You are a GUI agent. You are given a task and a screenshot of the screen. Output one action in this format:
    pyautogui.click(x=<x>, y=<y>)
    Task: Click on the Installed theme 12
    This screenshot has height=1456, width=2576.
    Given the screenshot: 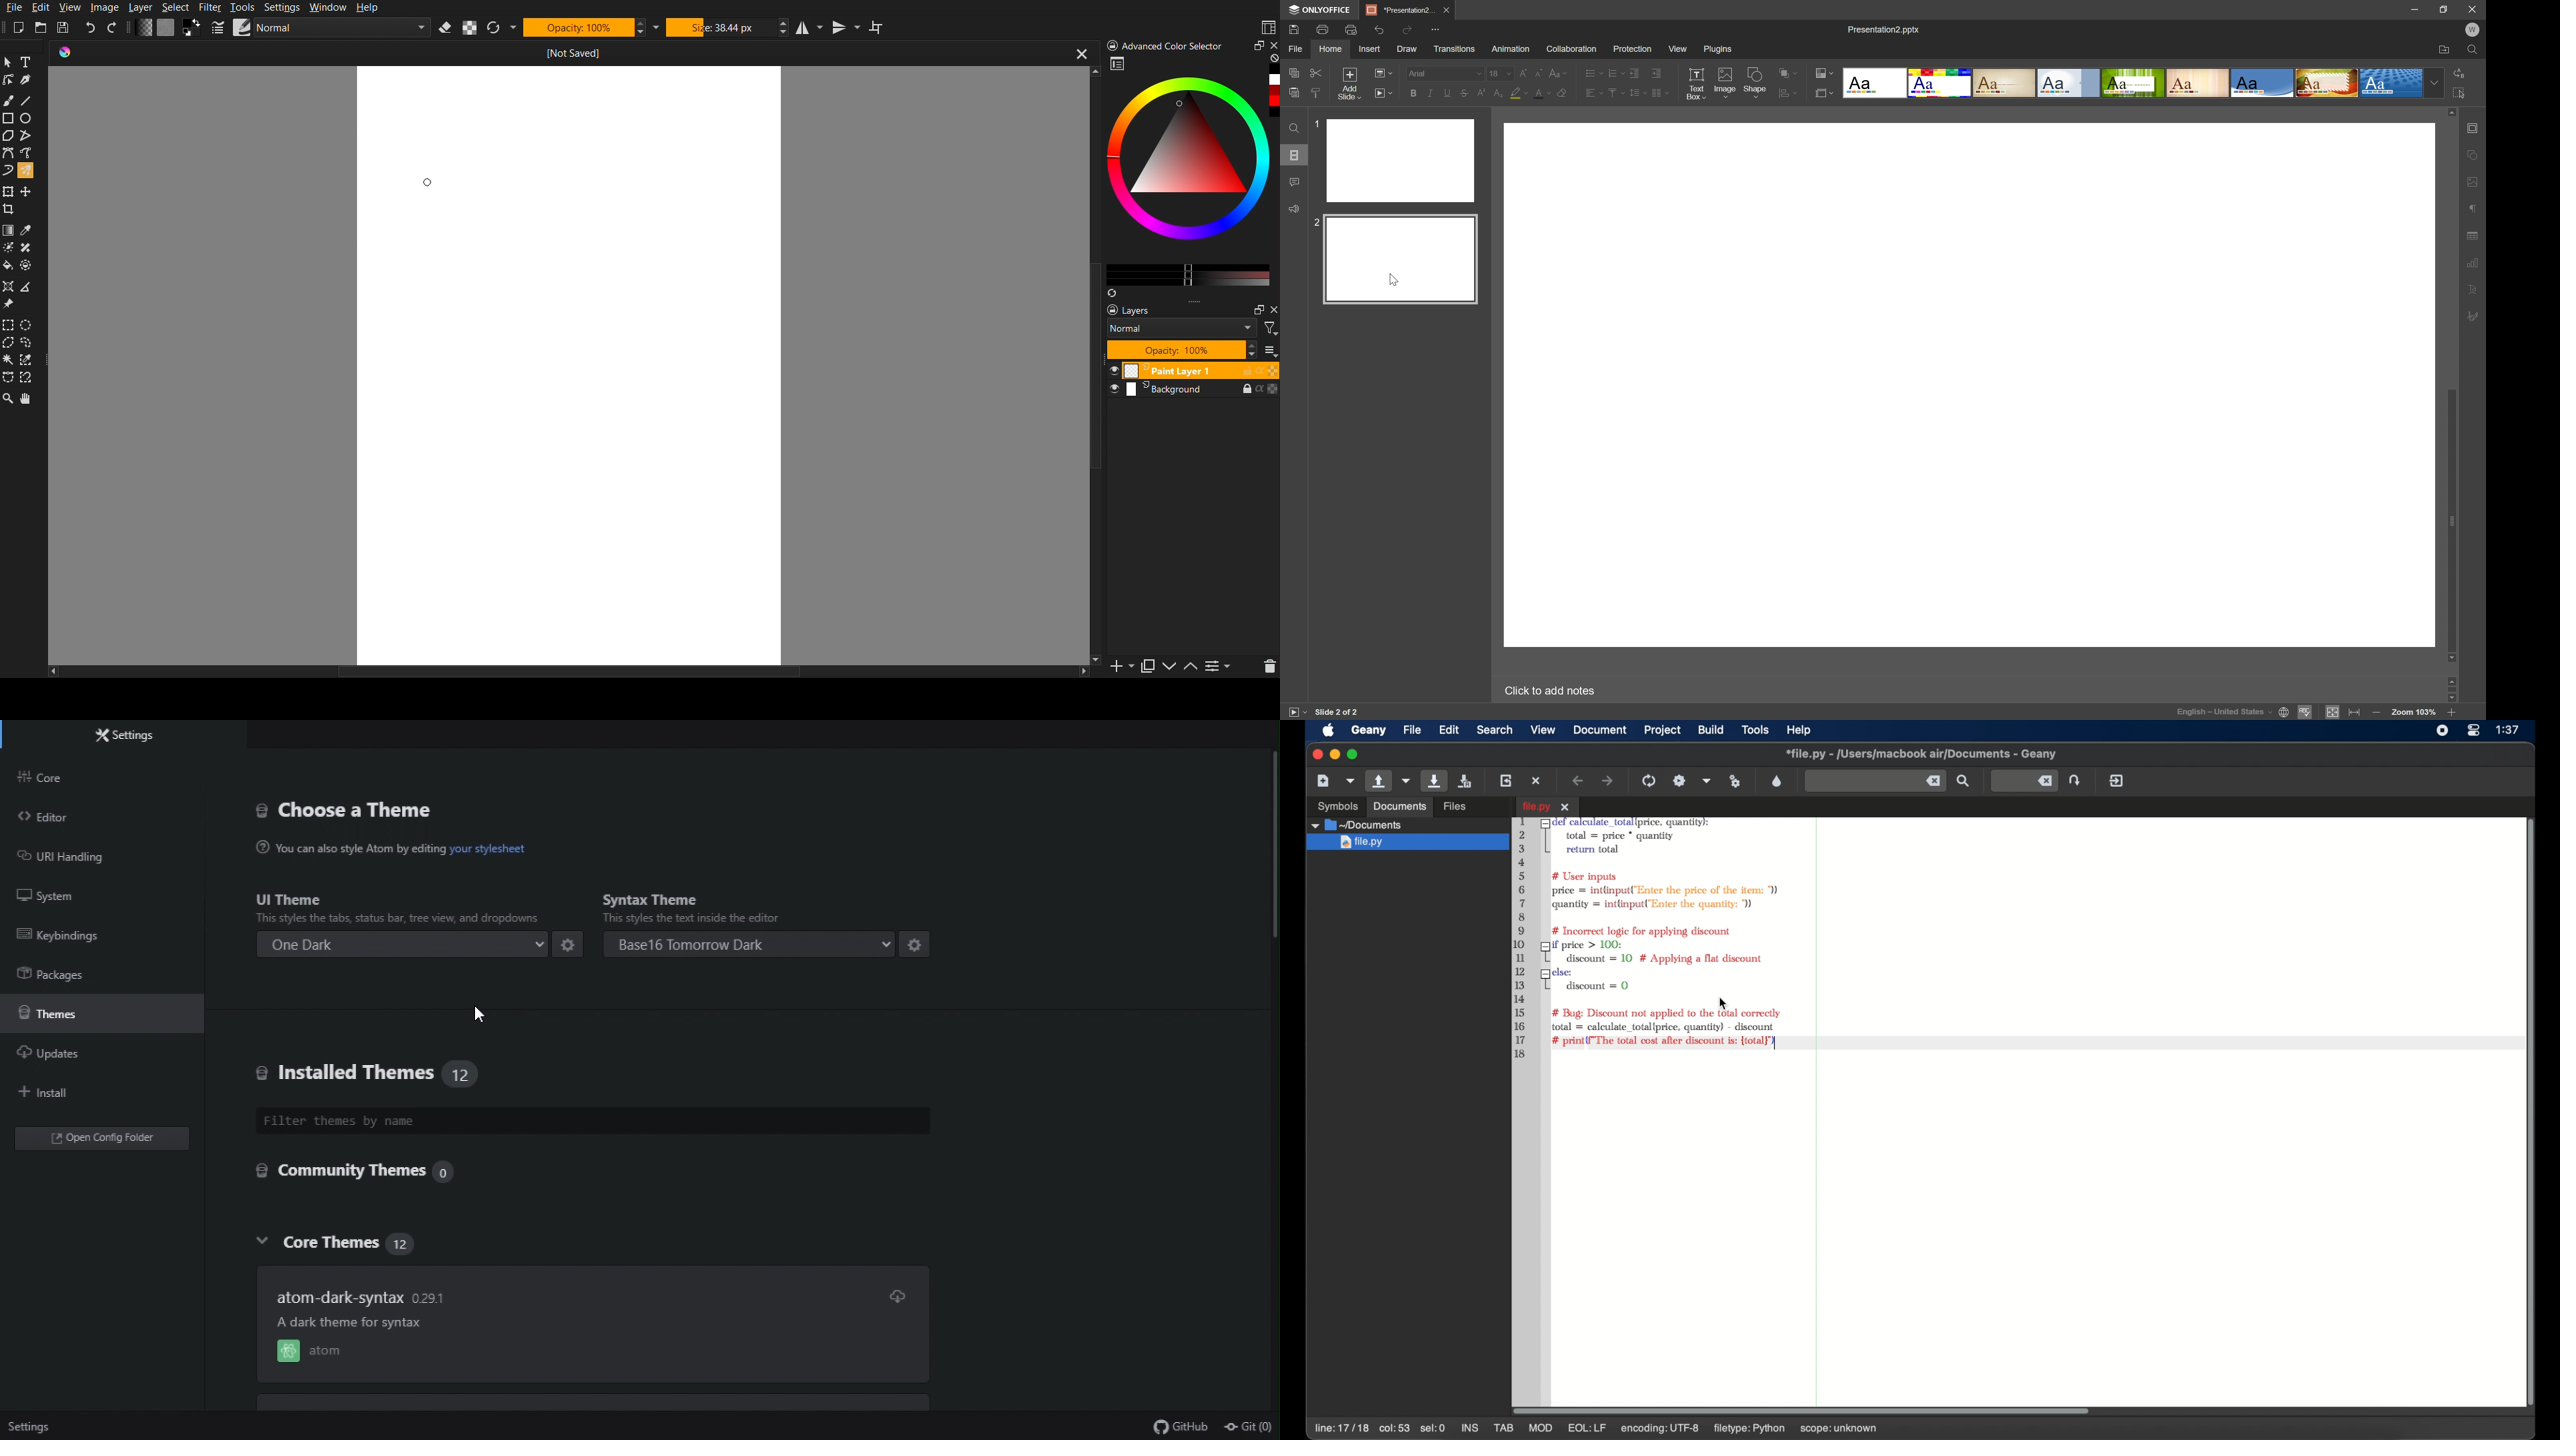 What is the action you would take?
    pyautogui.click(x=375, y=1077)
    